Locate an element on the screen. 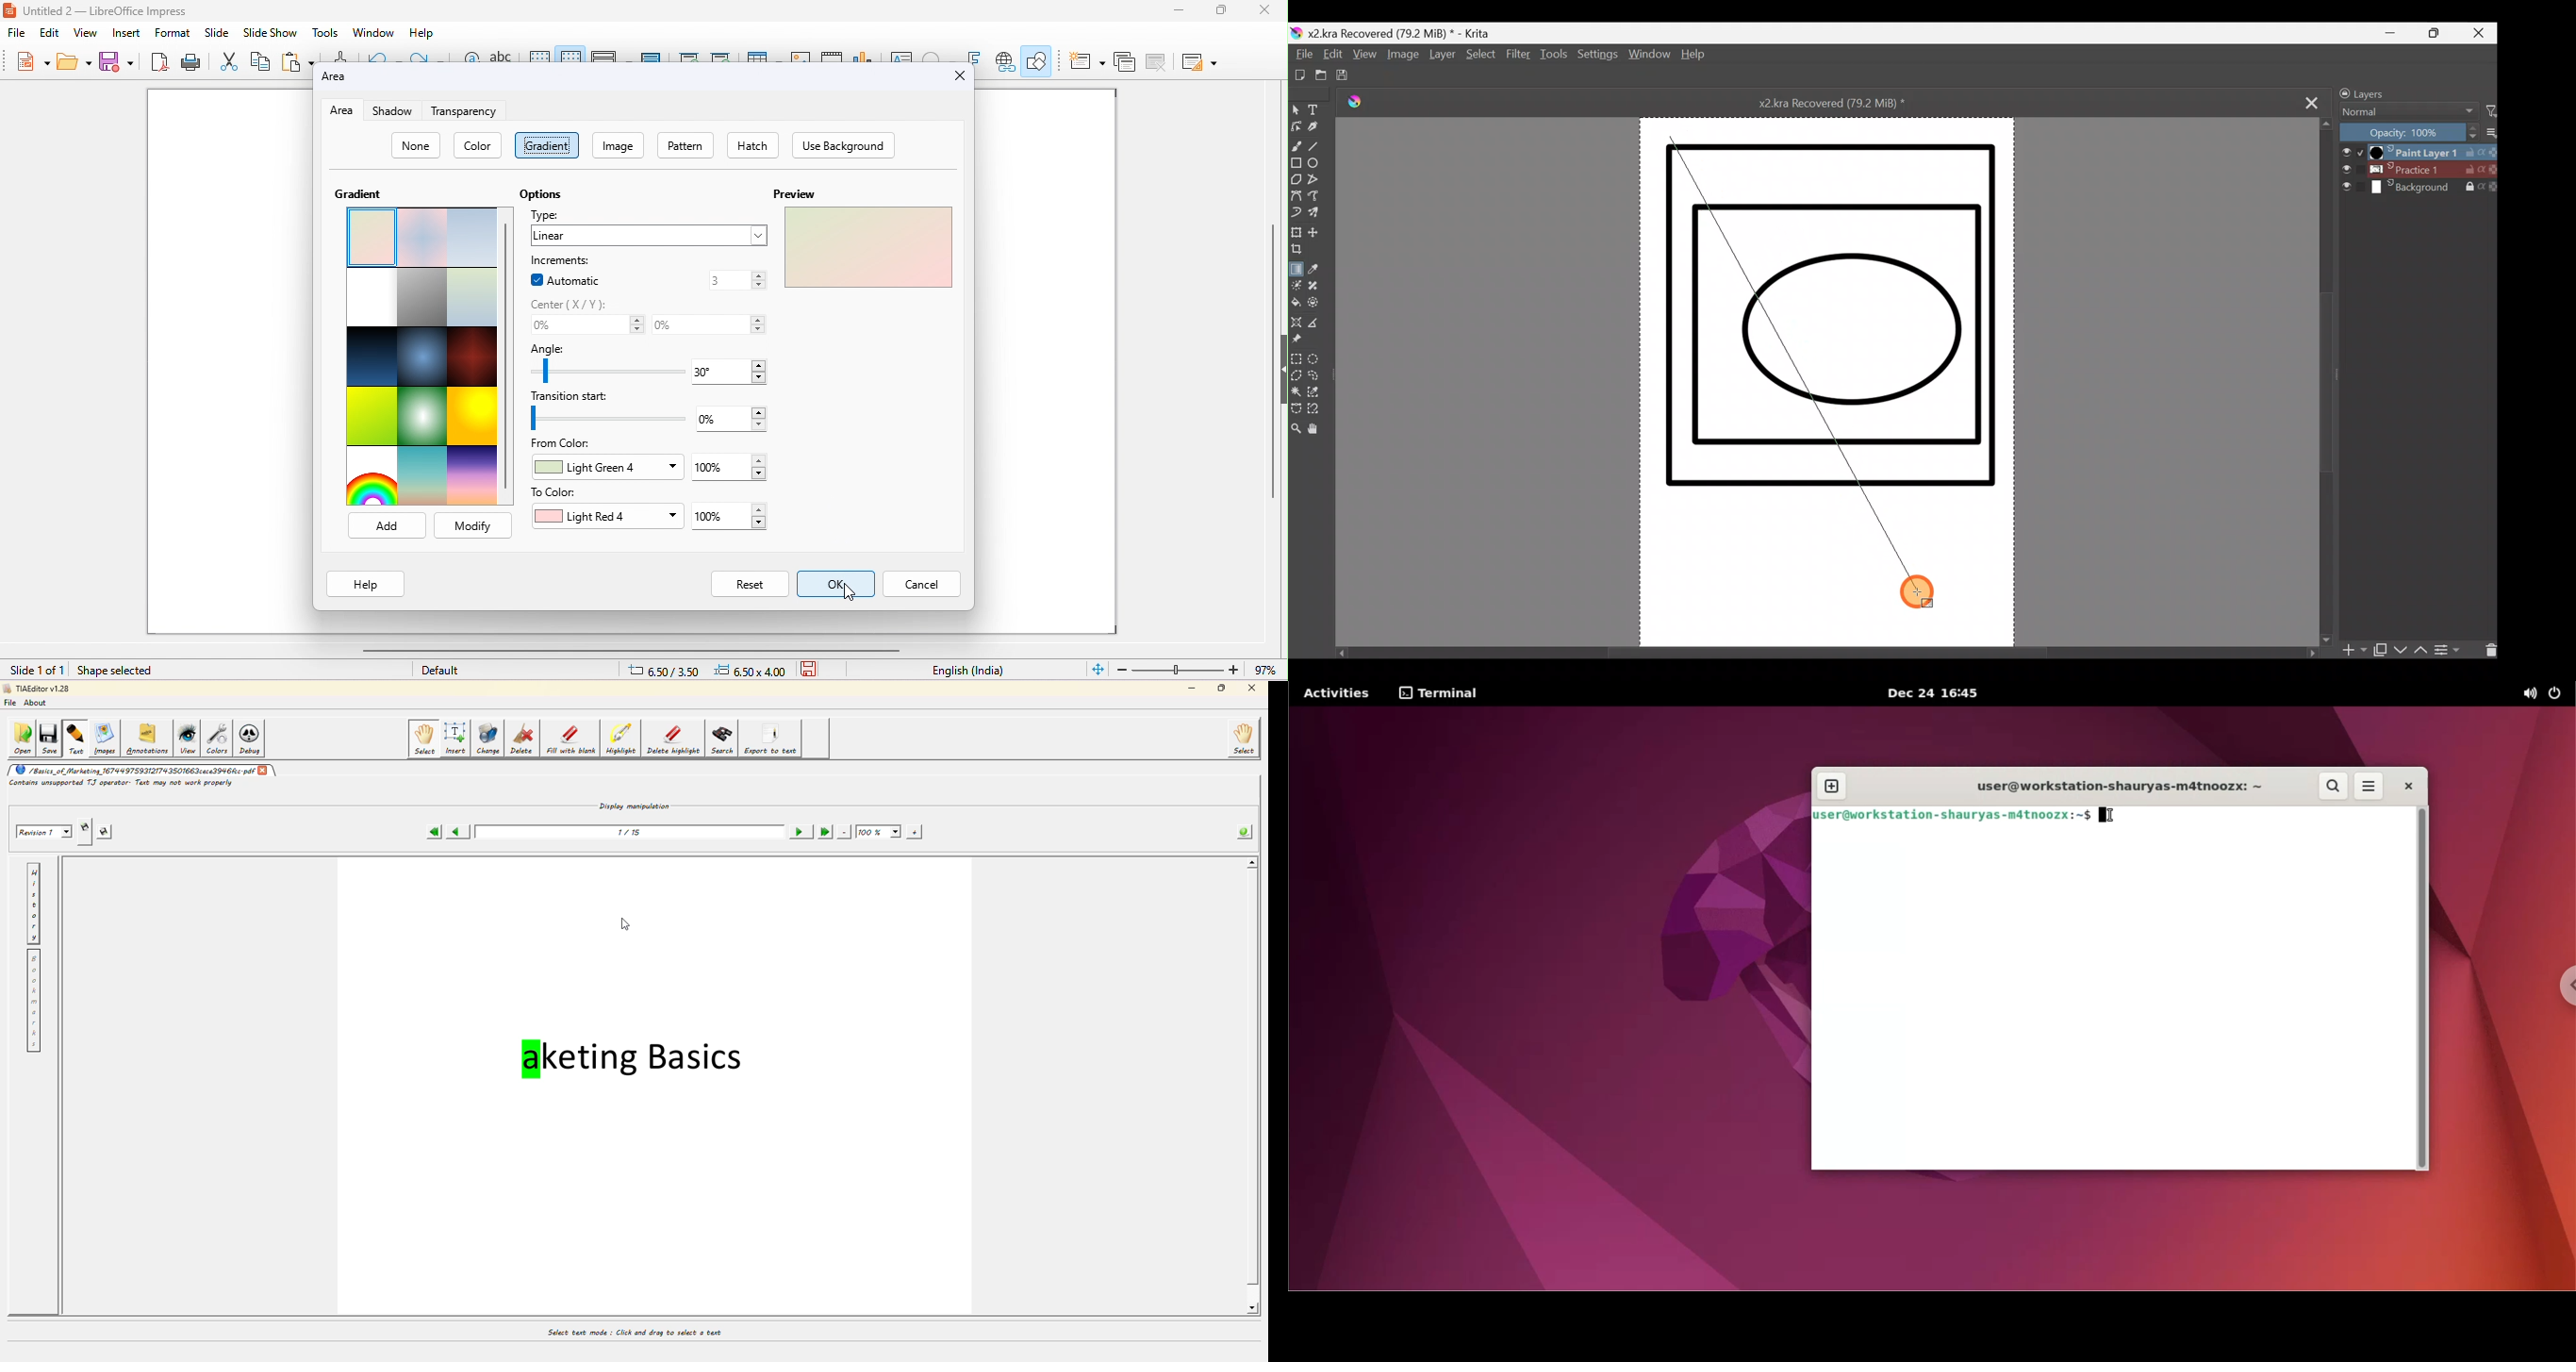 The image size is (2576, 1372). English (India) is located at coordinates (968, 671).